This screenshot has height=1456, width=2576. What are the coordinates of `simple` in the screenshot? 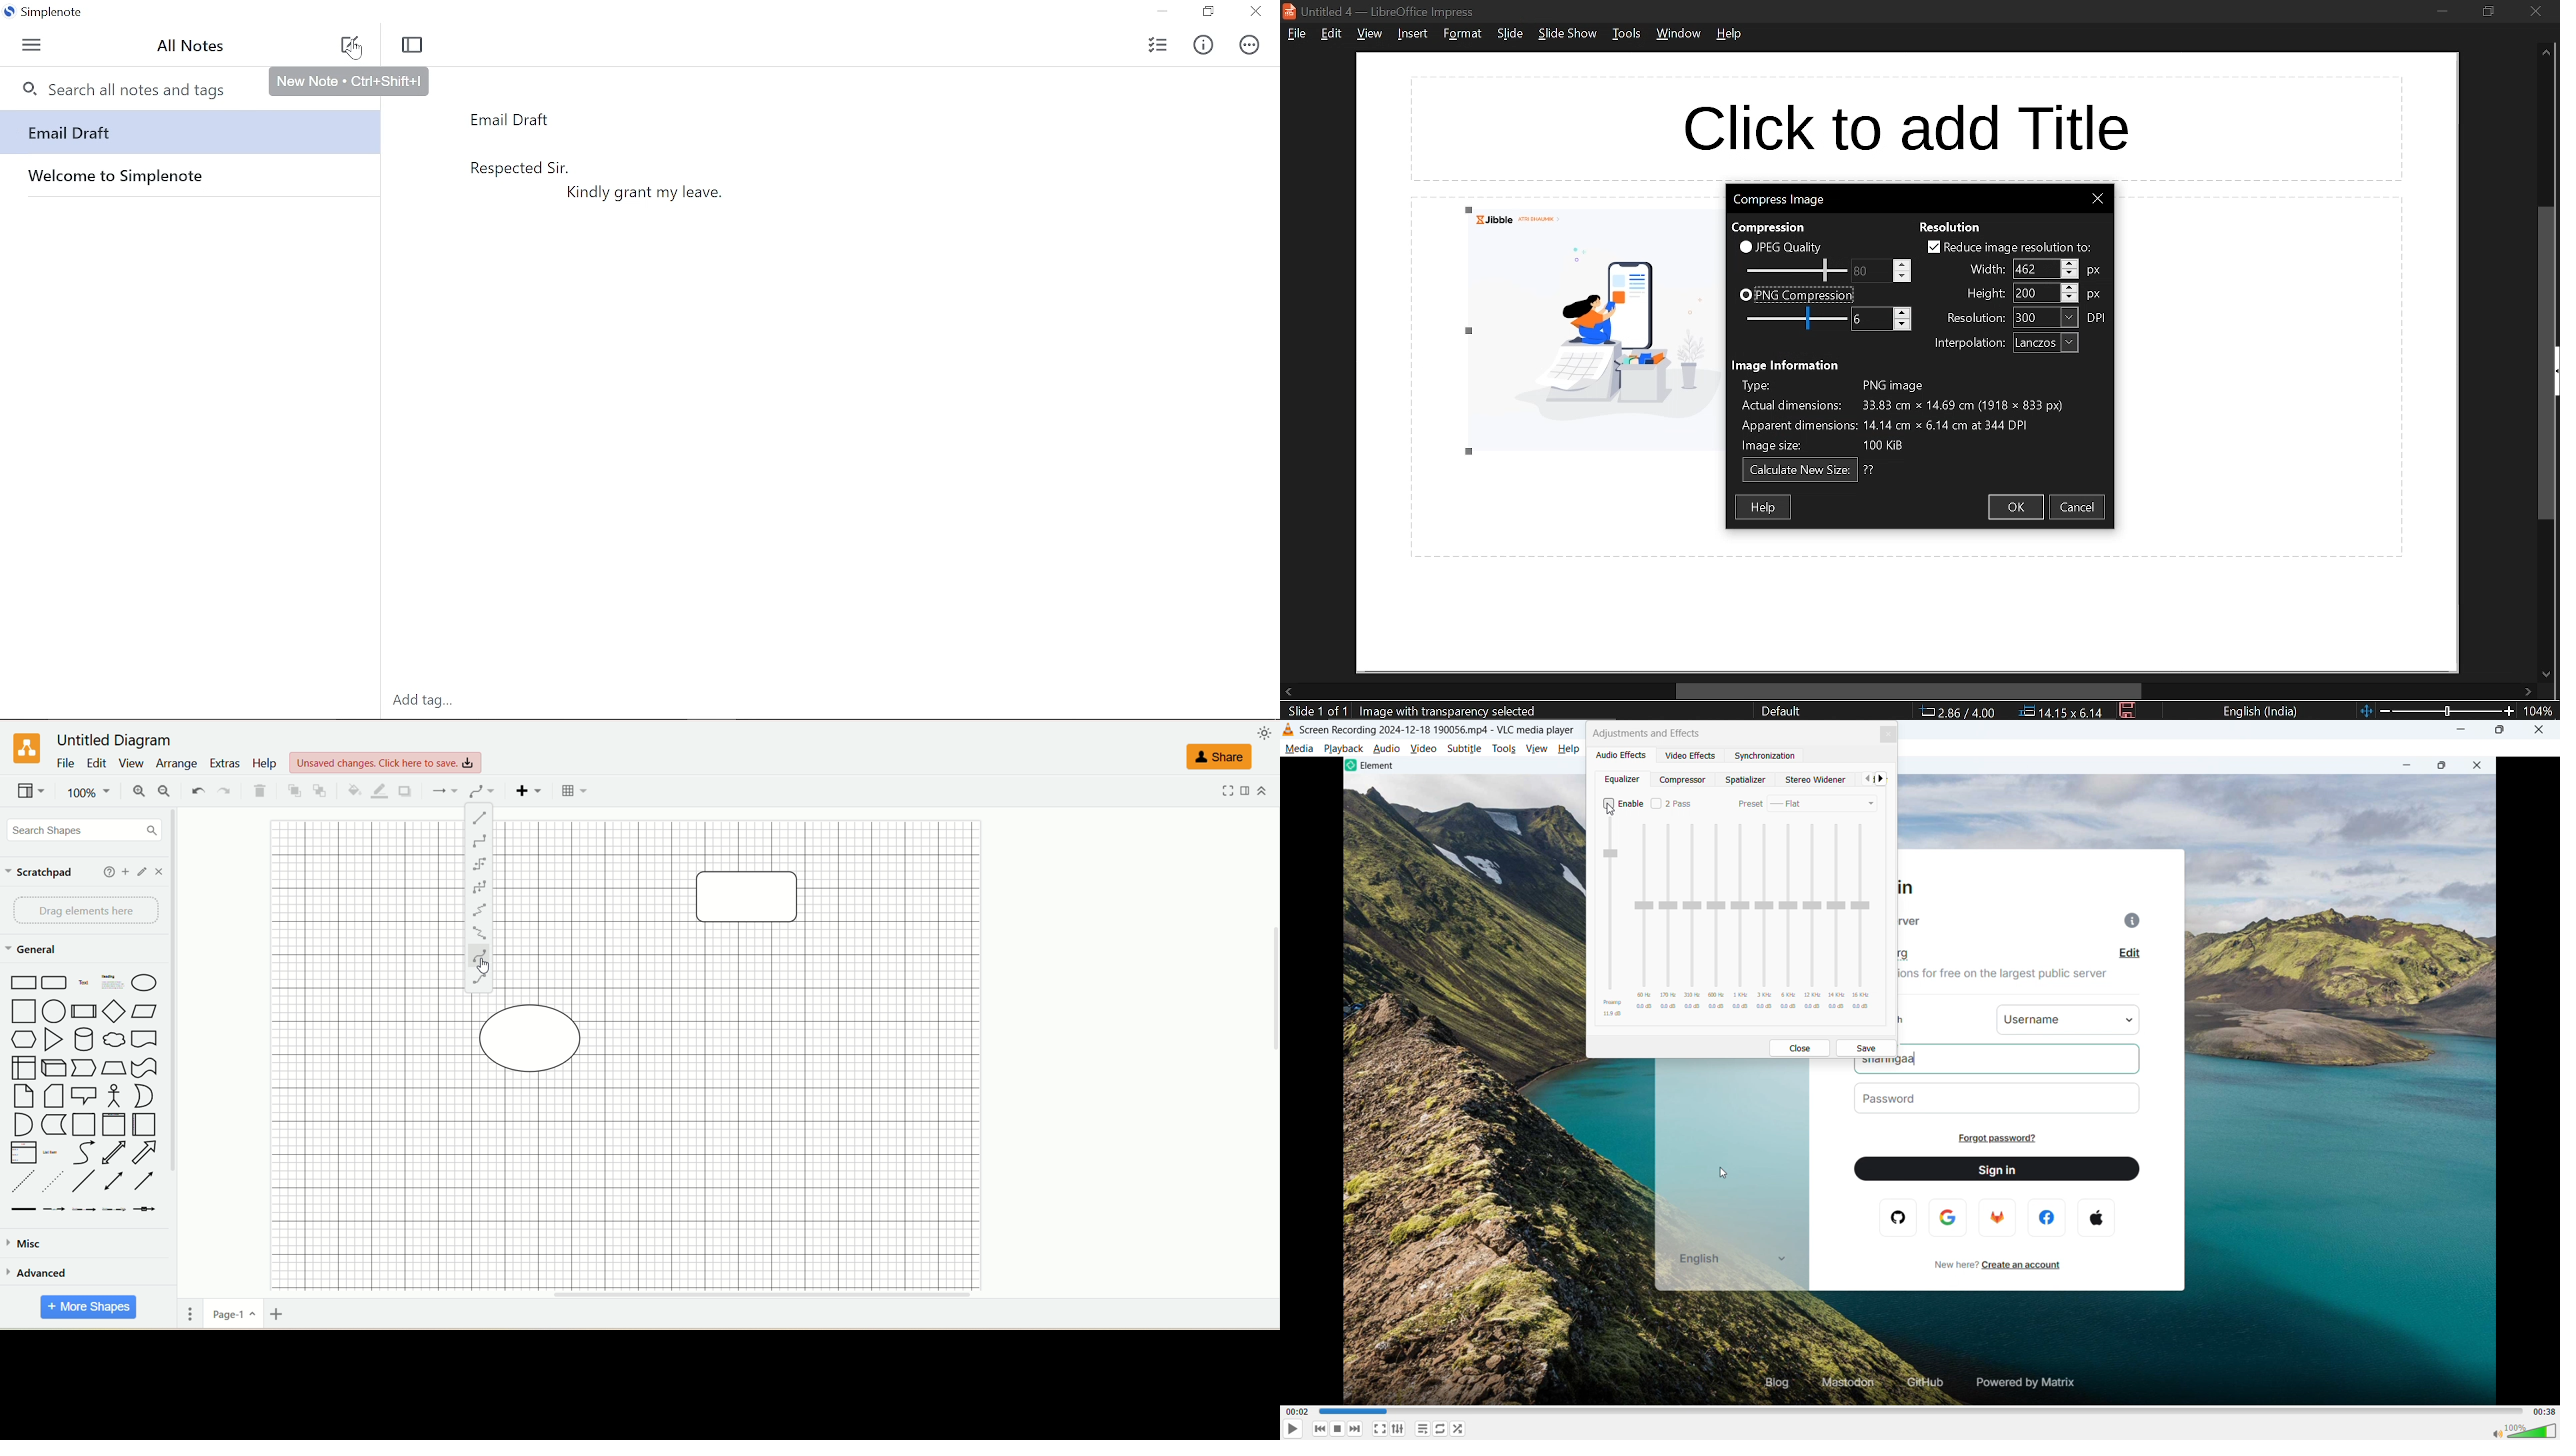 It's located at (479, 864).